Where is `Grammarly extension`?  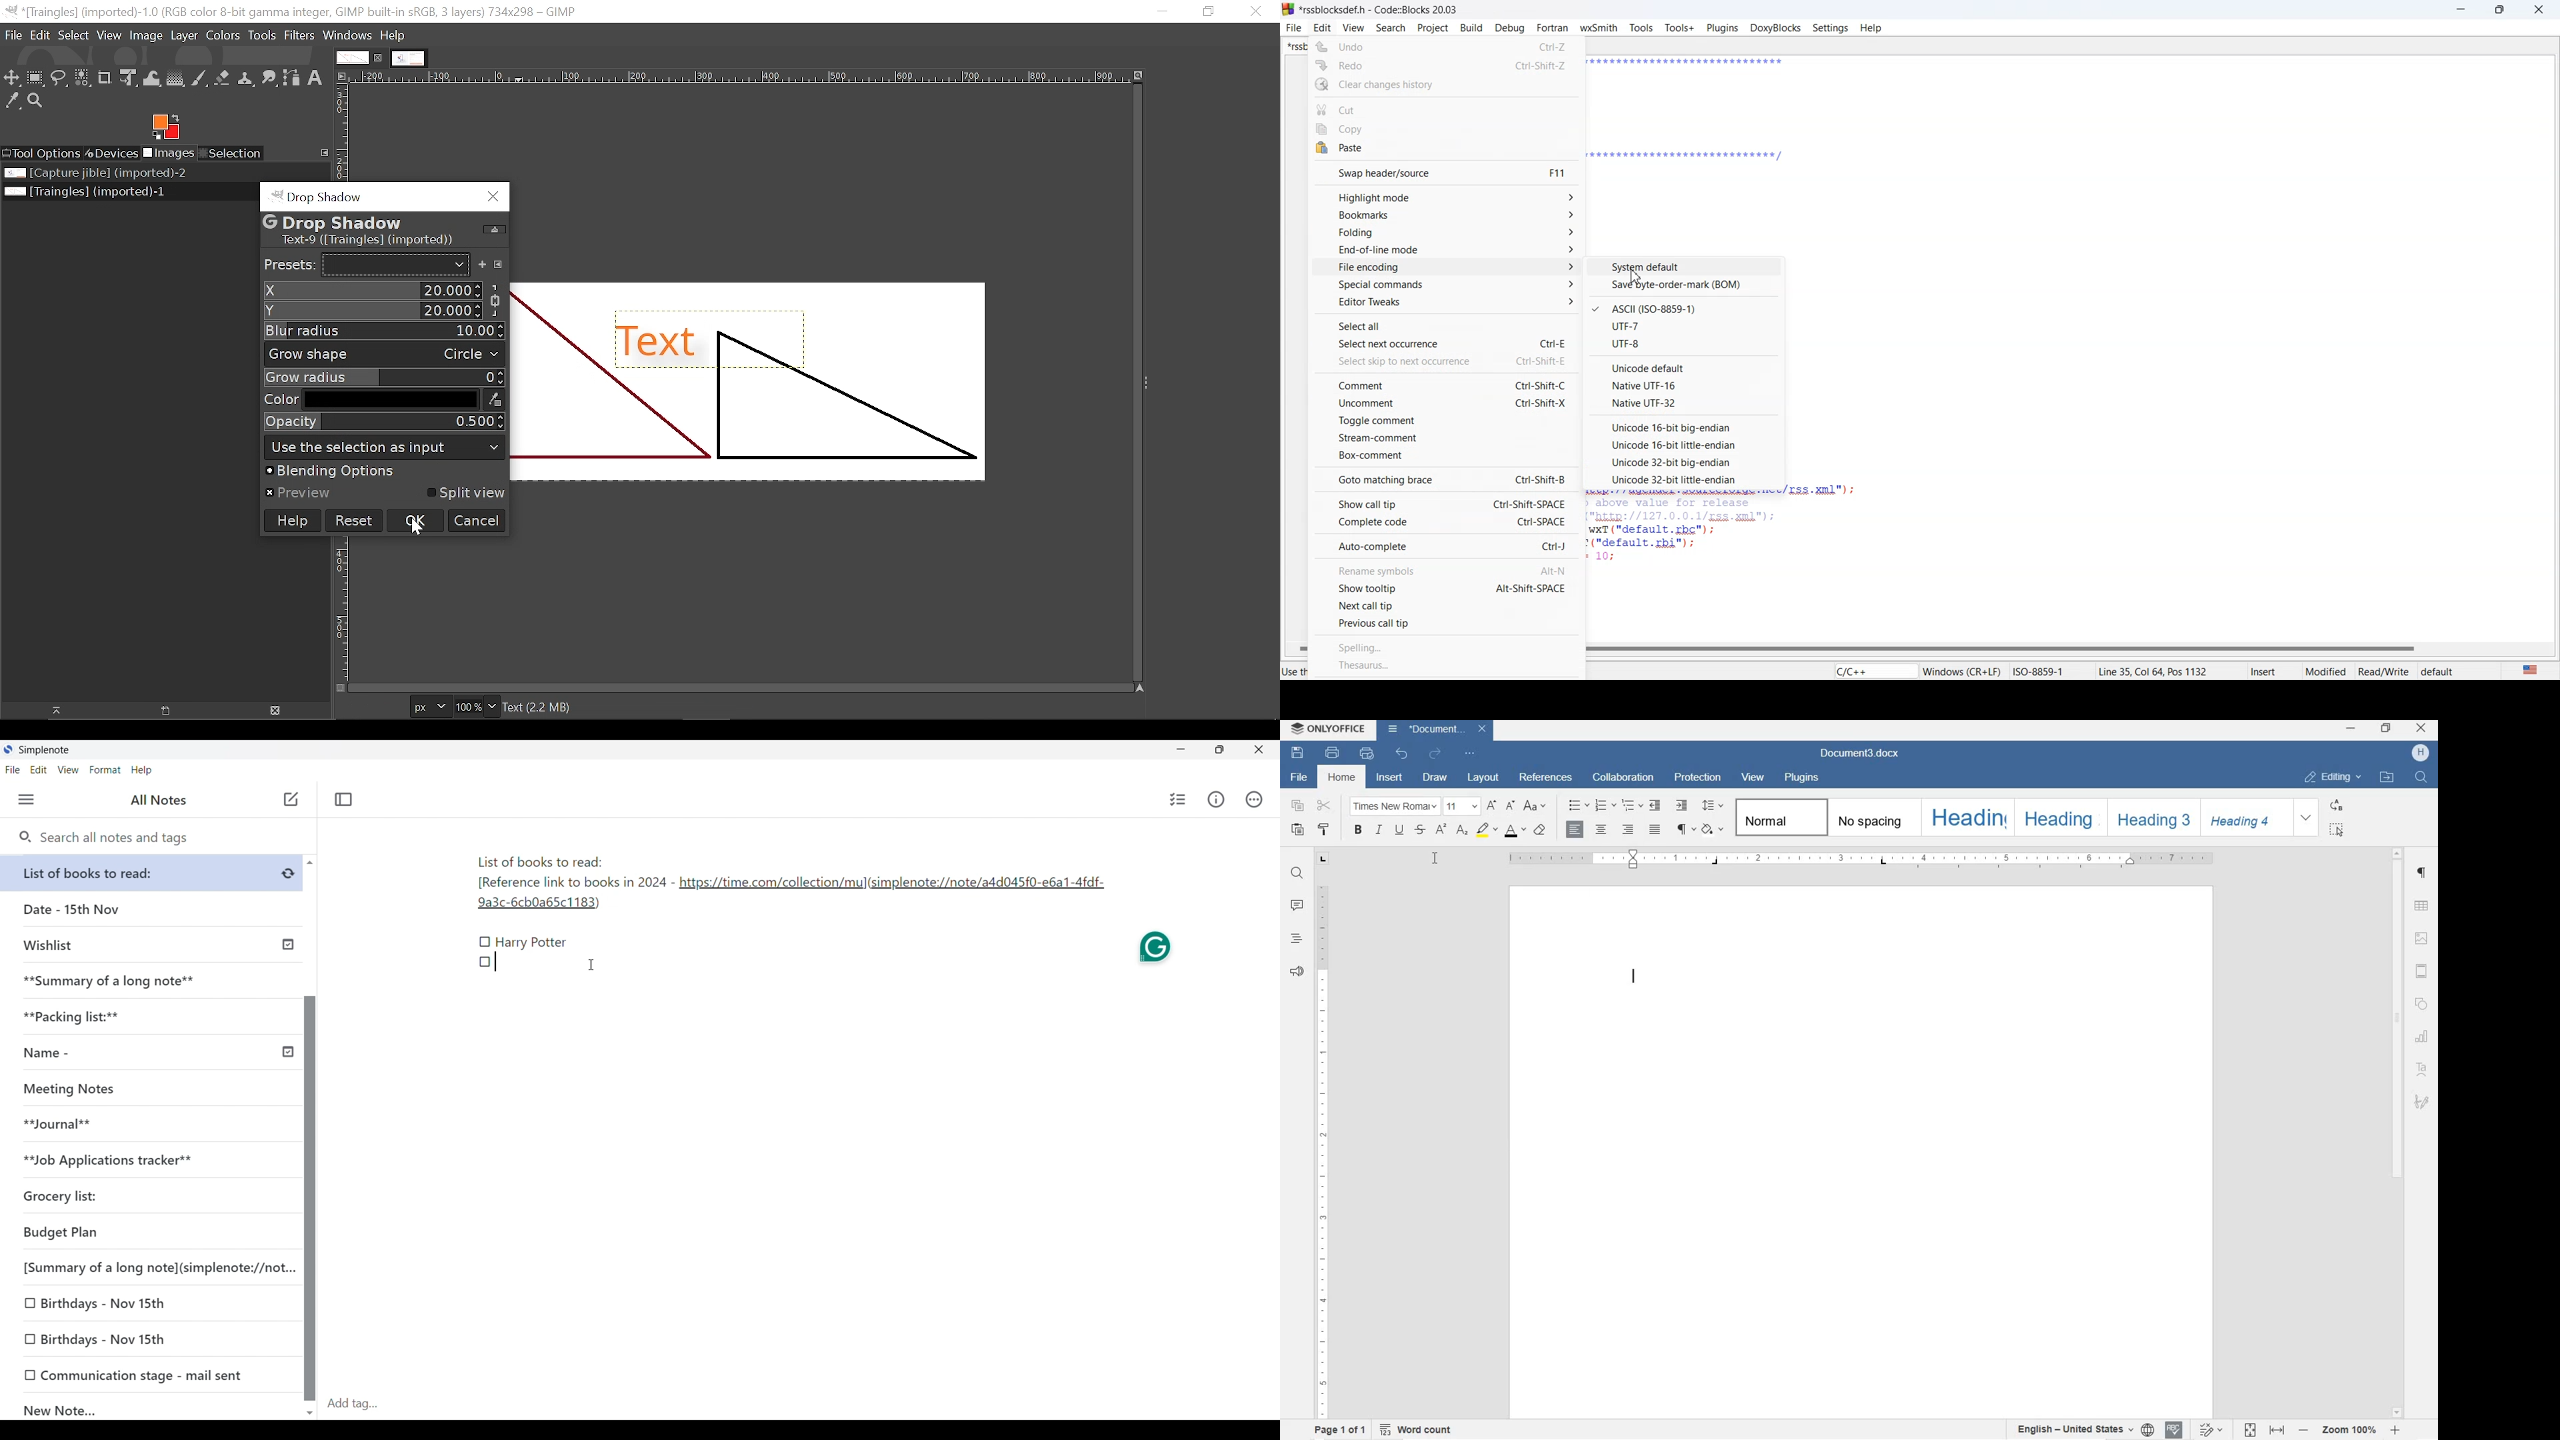
Grammarly extension is located at coordinates (1155, 949).